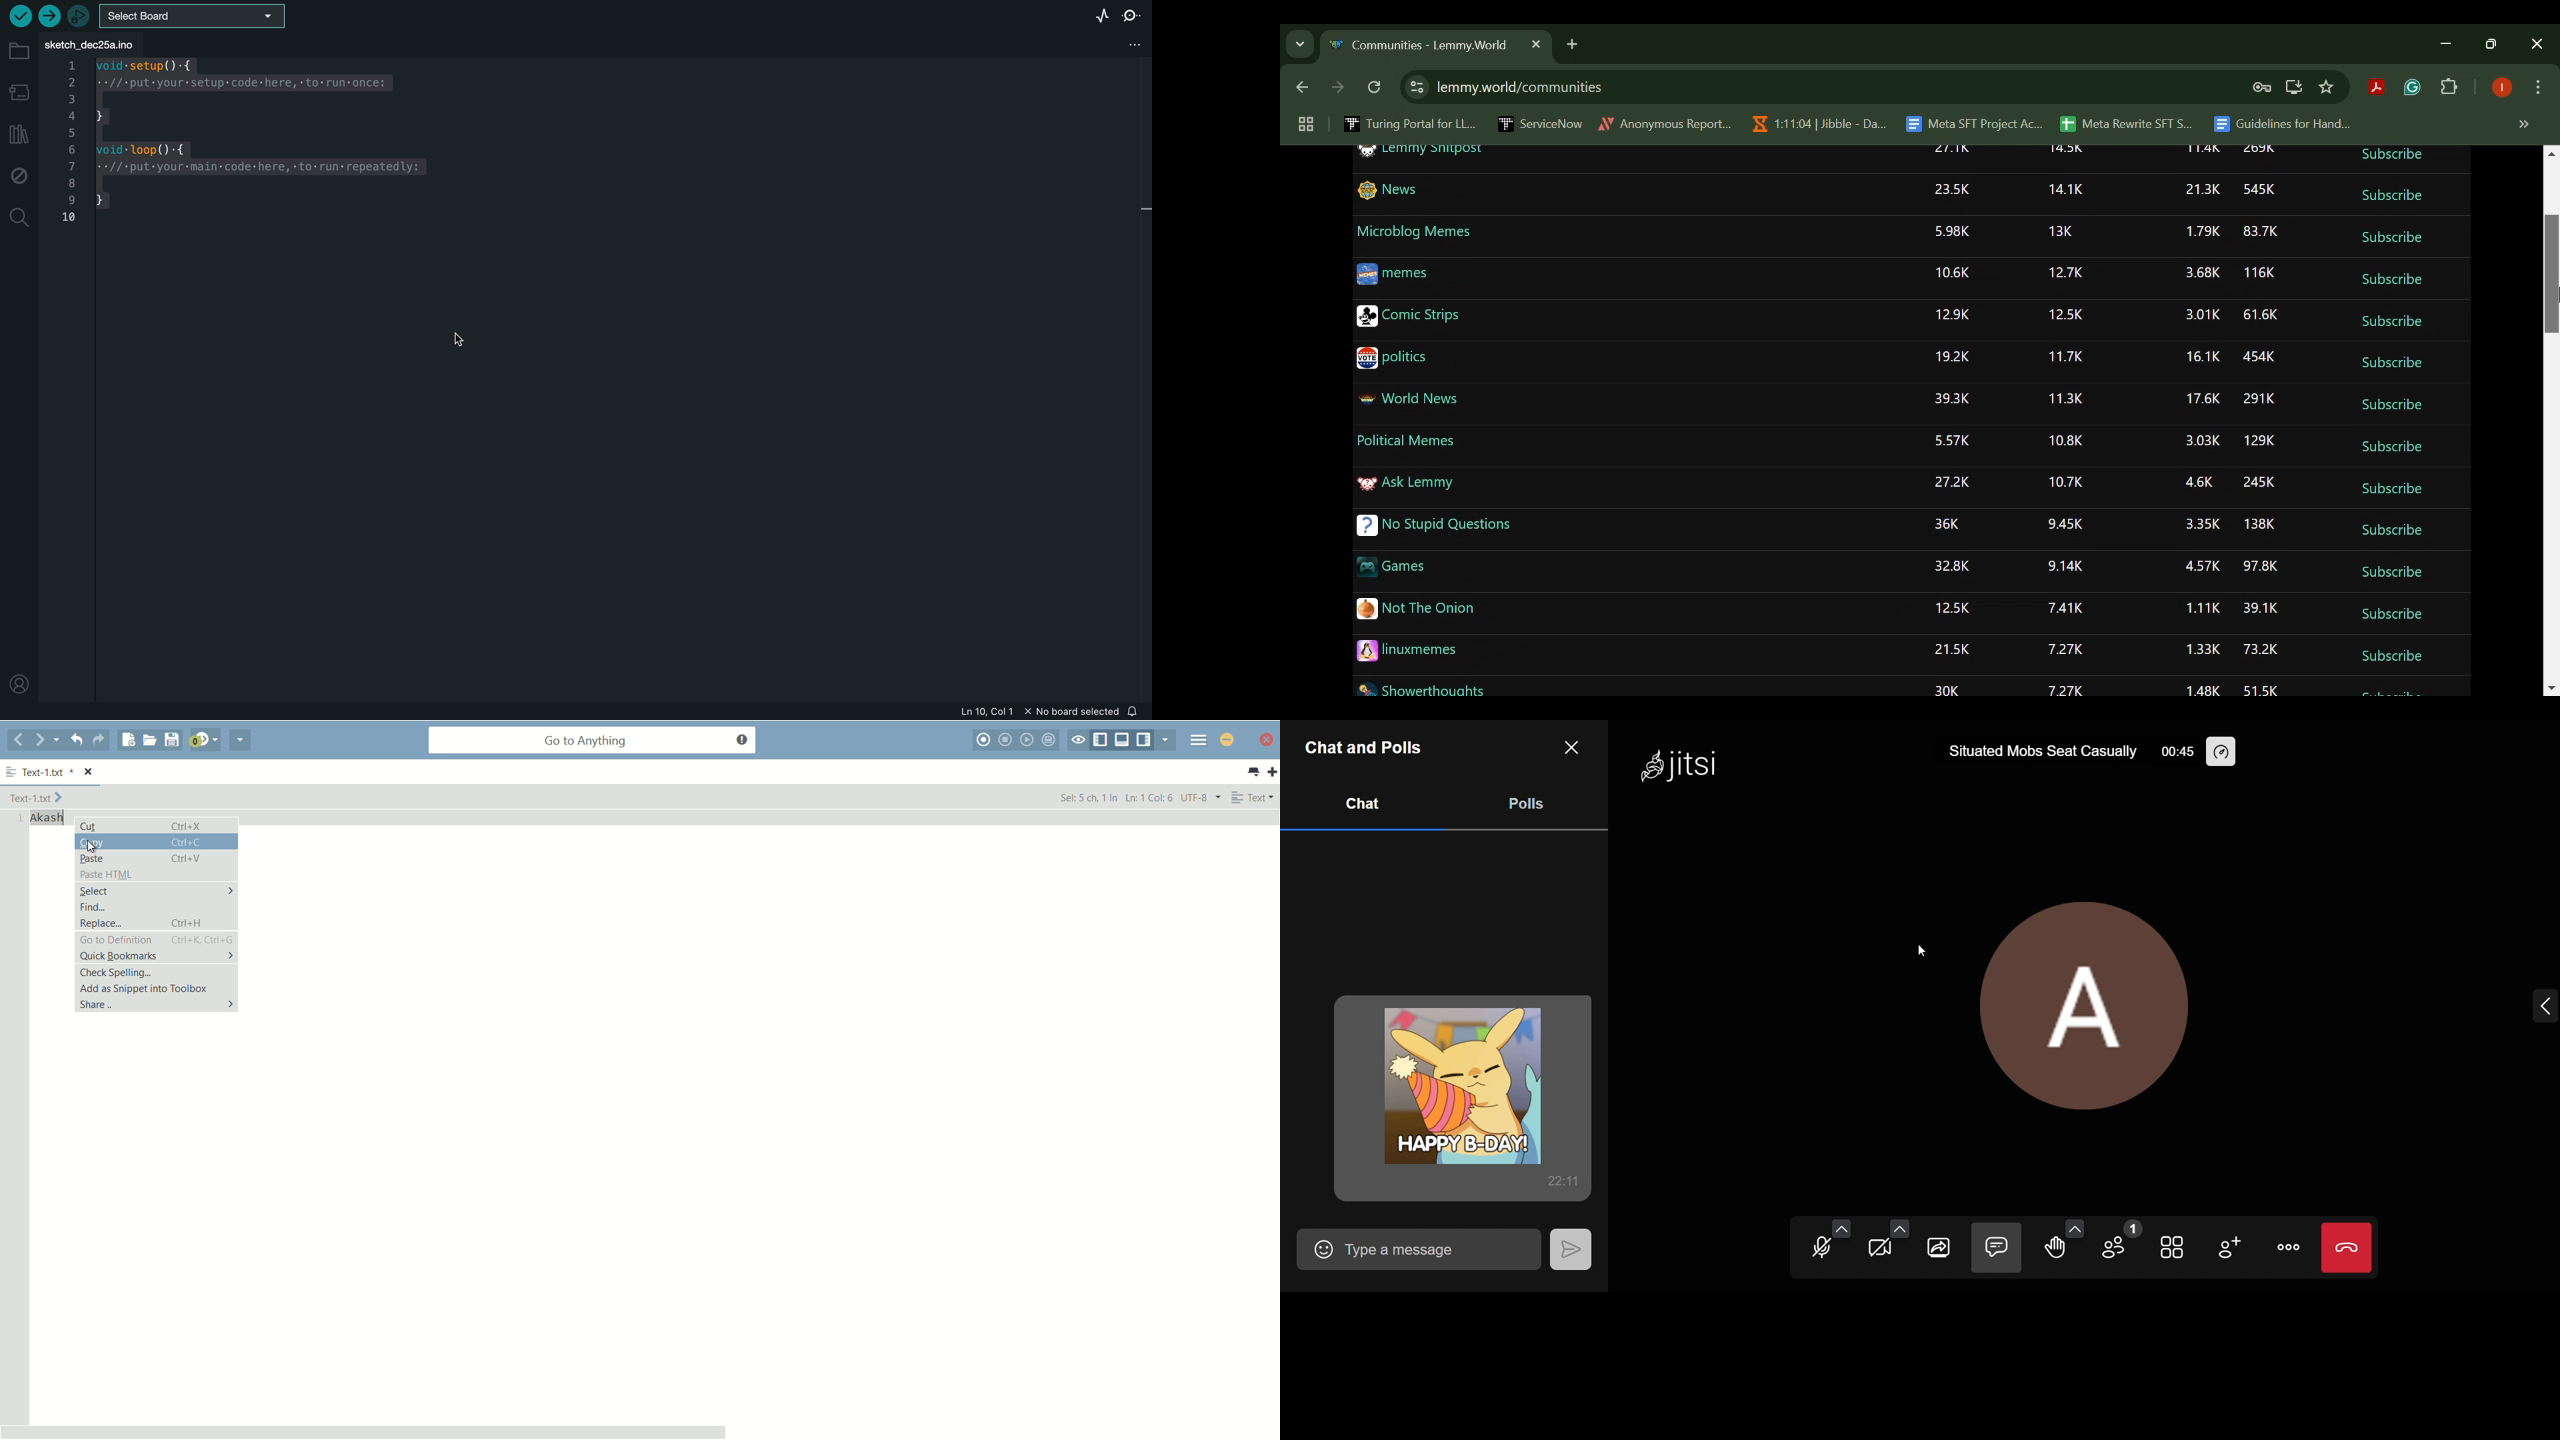 This screenshot has height=1456, width=2576. Describe the element at coordinates (1227, 739) in the screenshot. I see `minimize` at that location.